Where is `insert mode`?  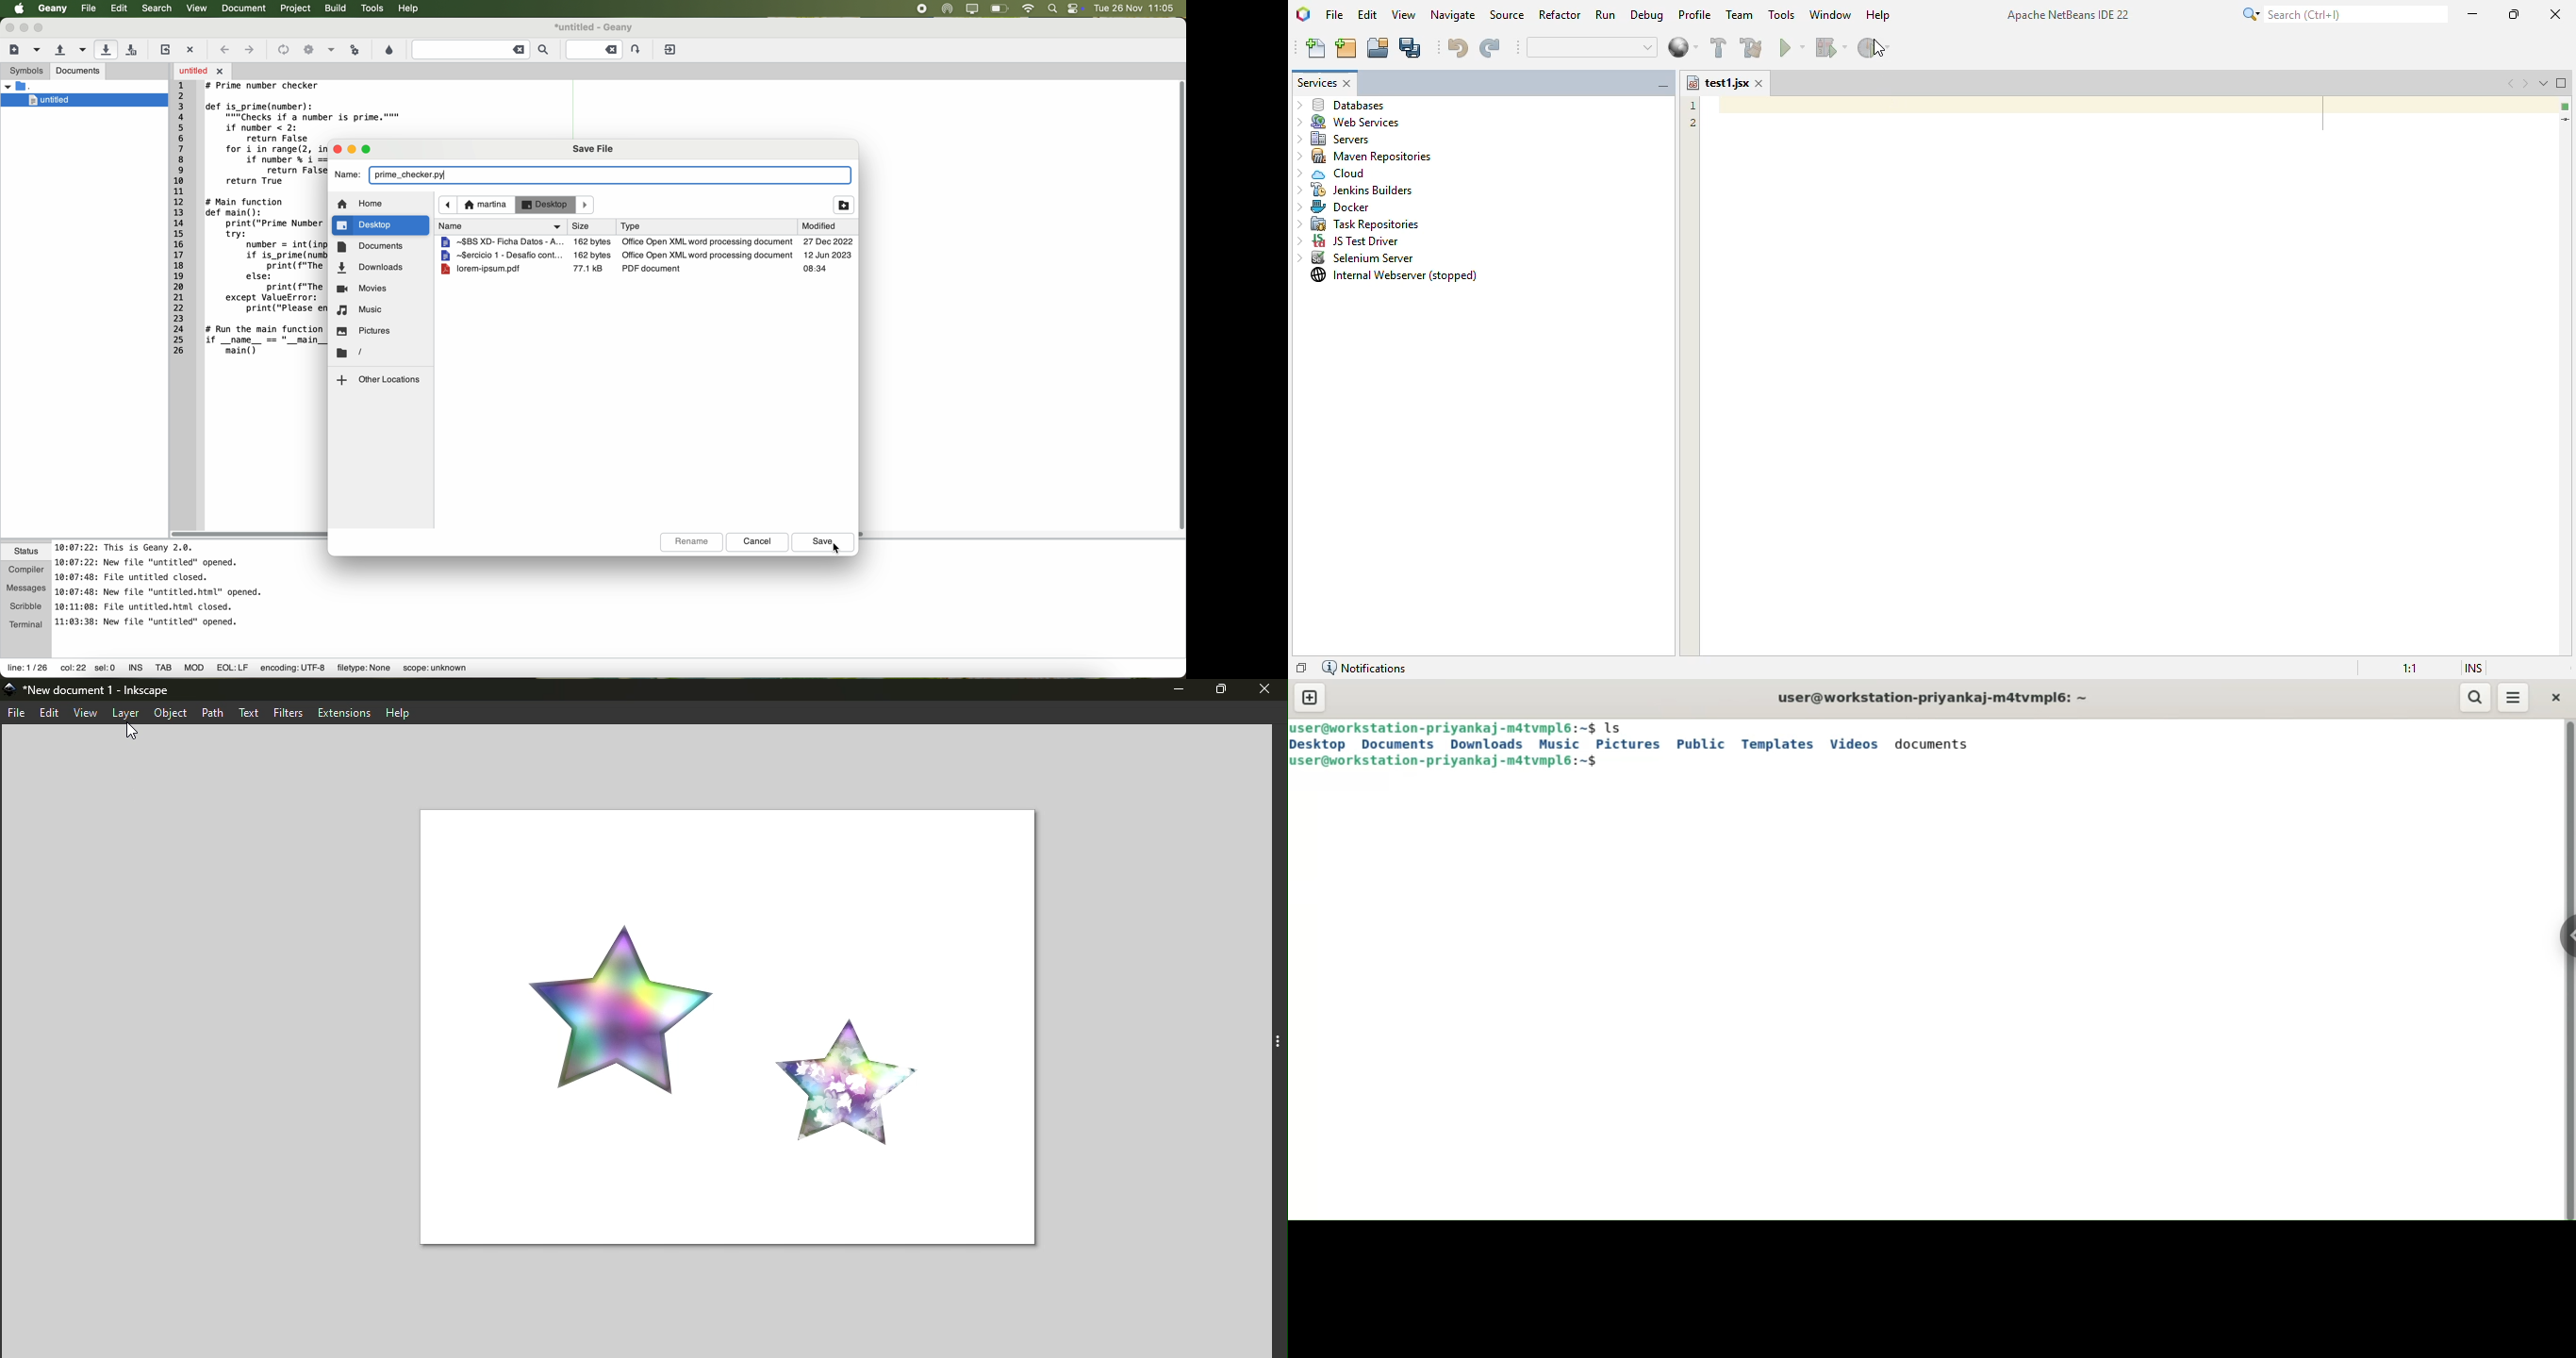 insert mode is located at coordinates (2473, 667).